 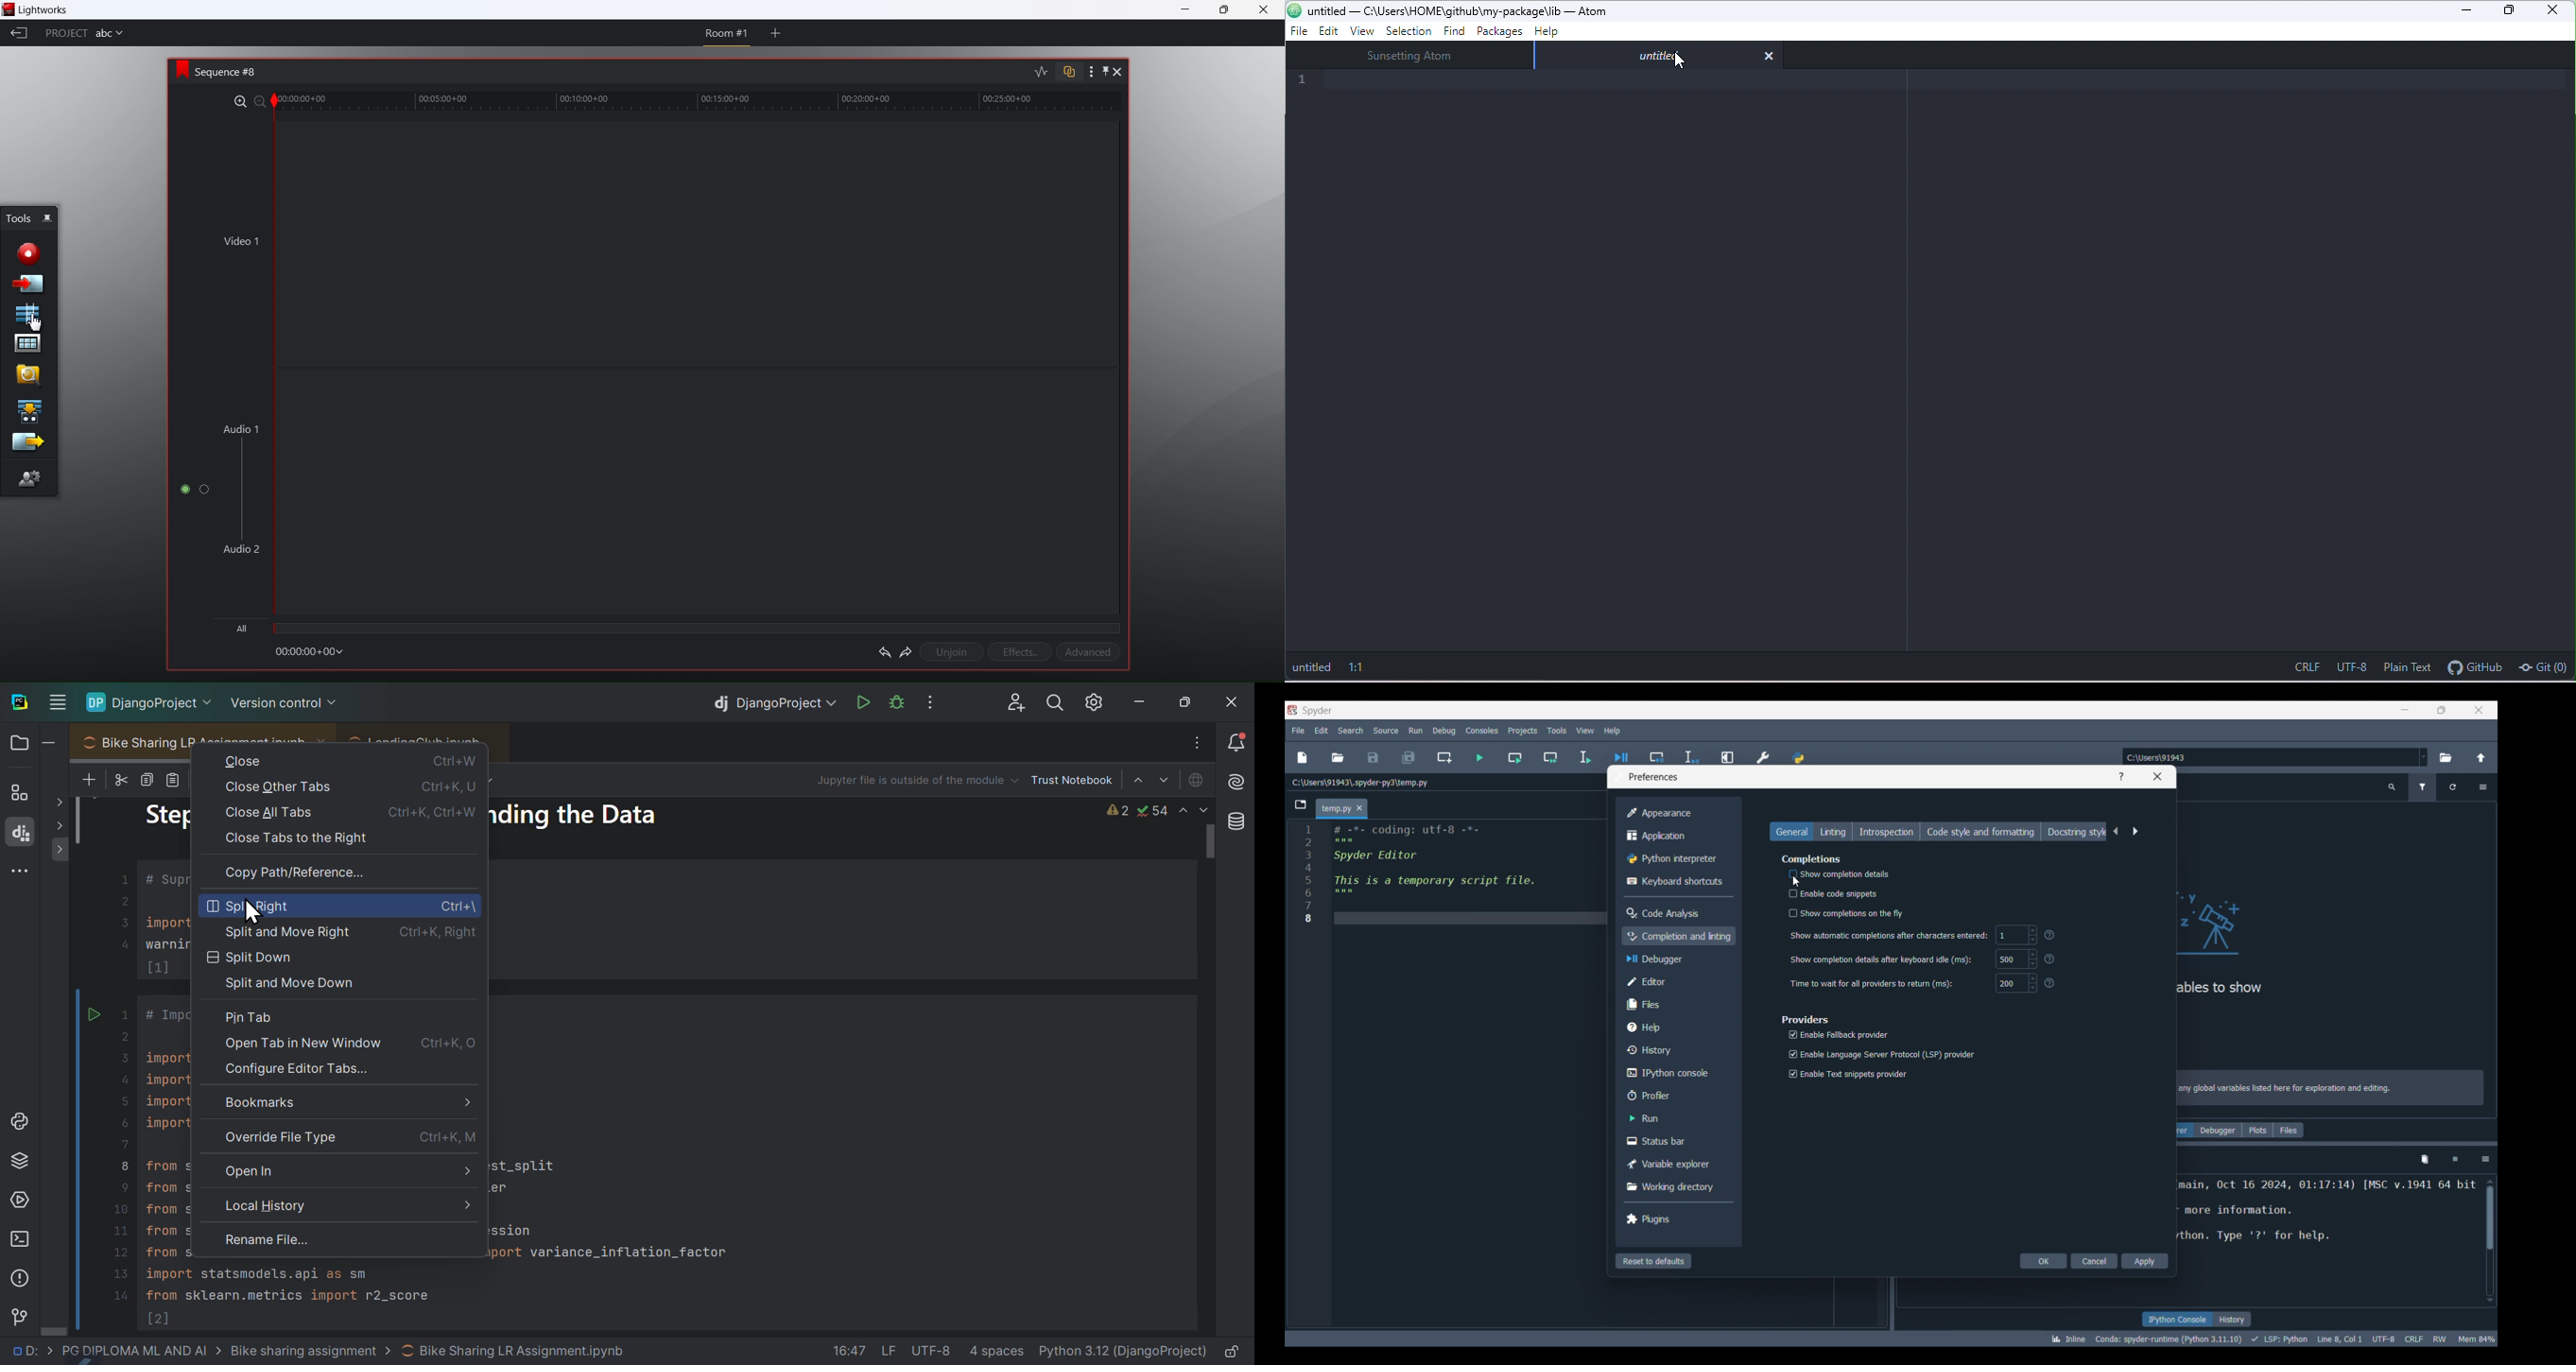 What do you see at coordinates (950, 650) in the screenshot?
I see `unpin` at bounding box center [950, 650].